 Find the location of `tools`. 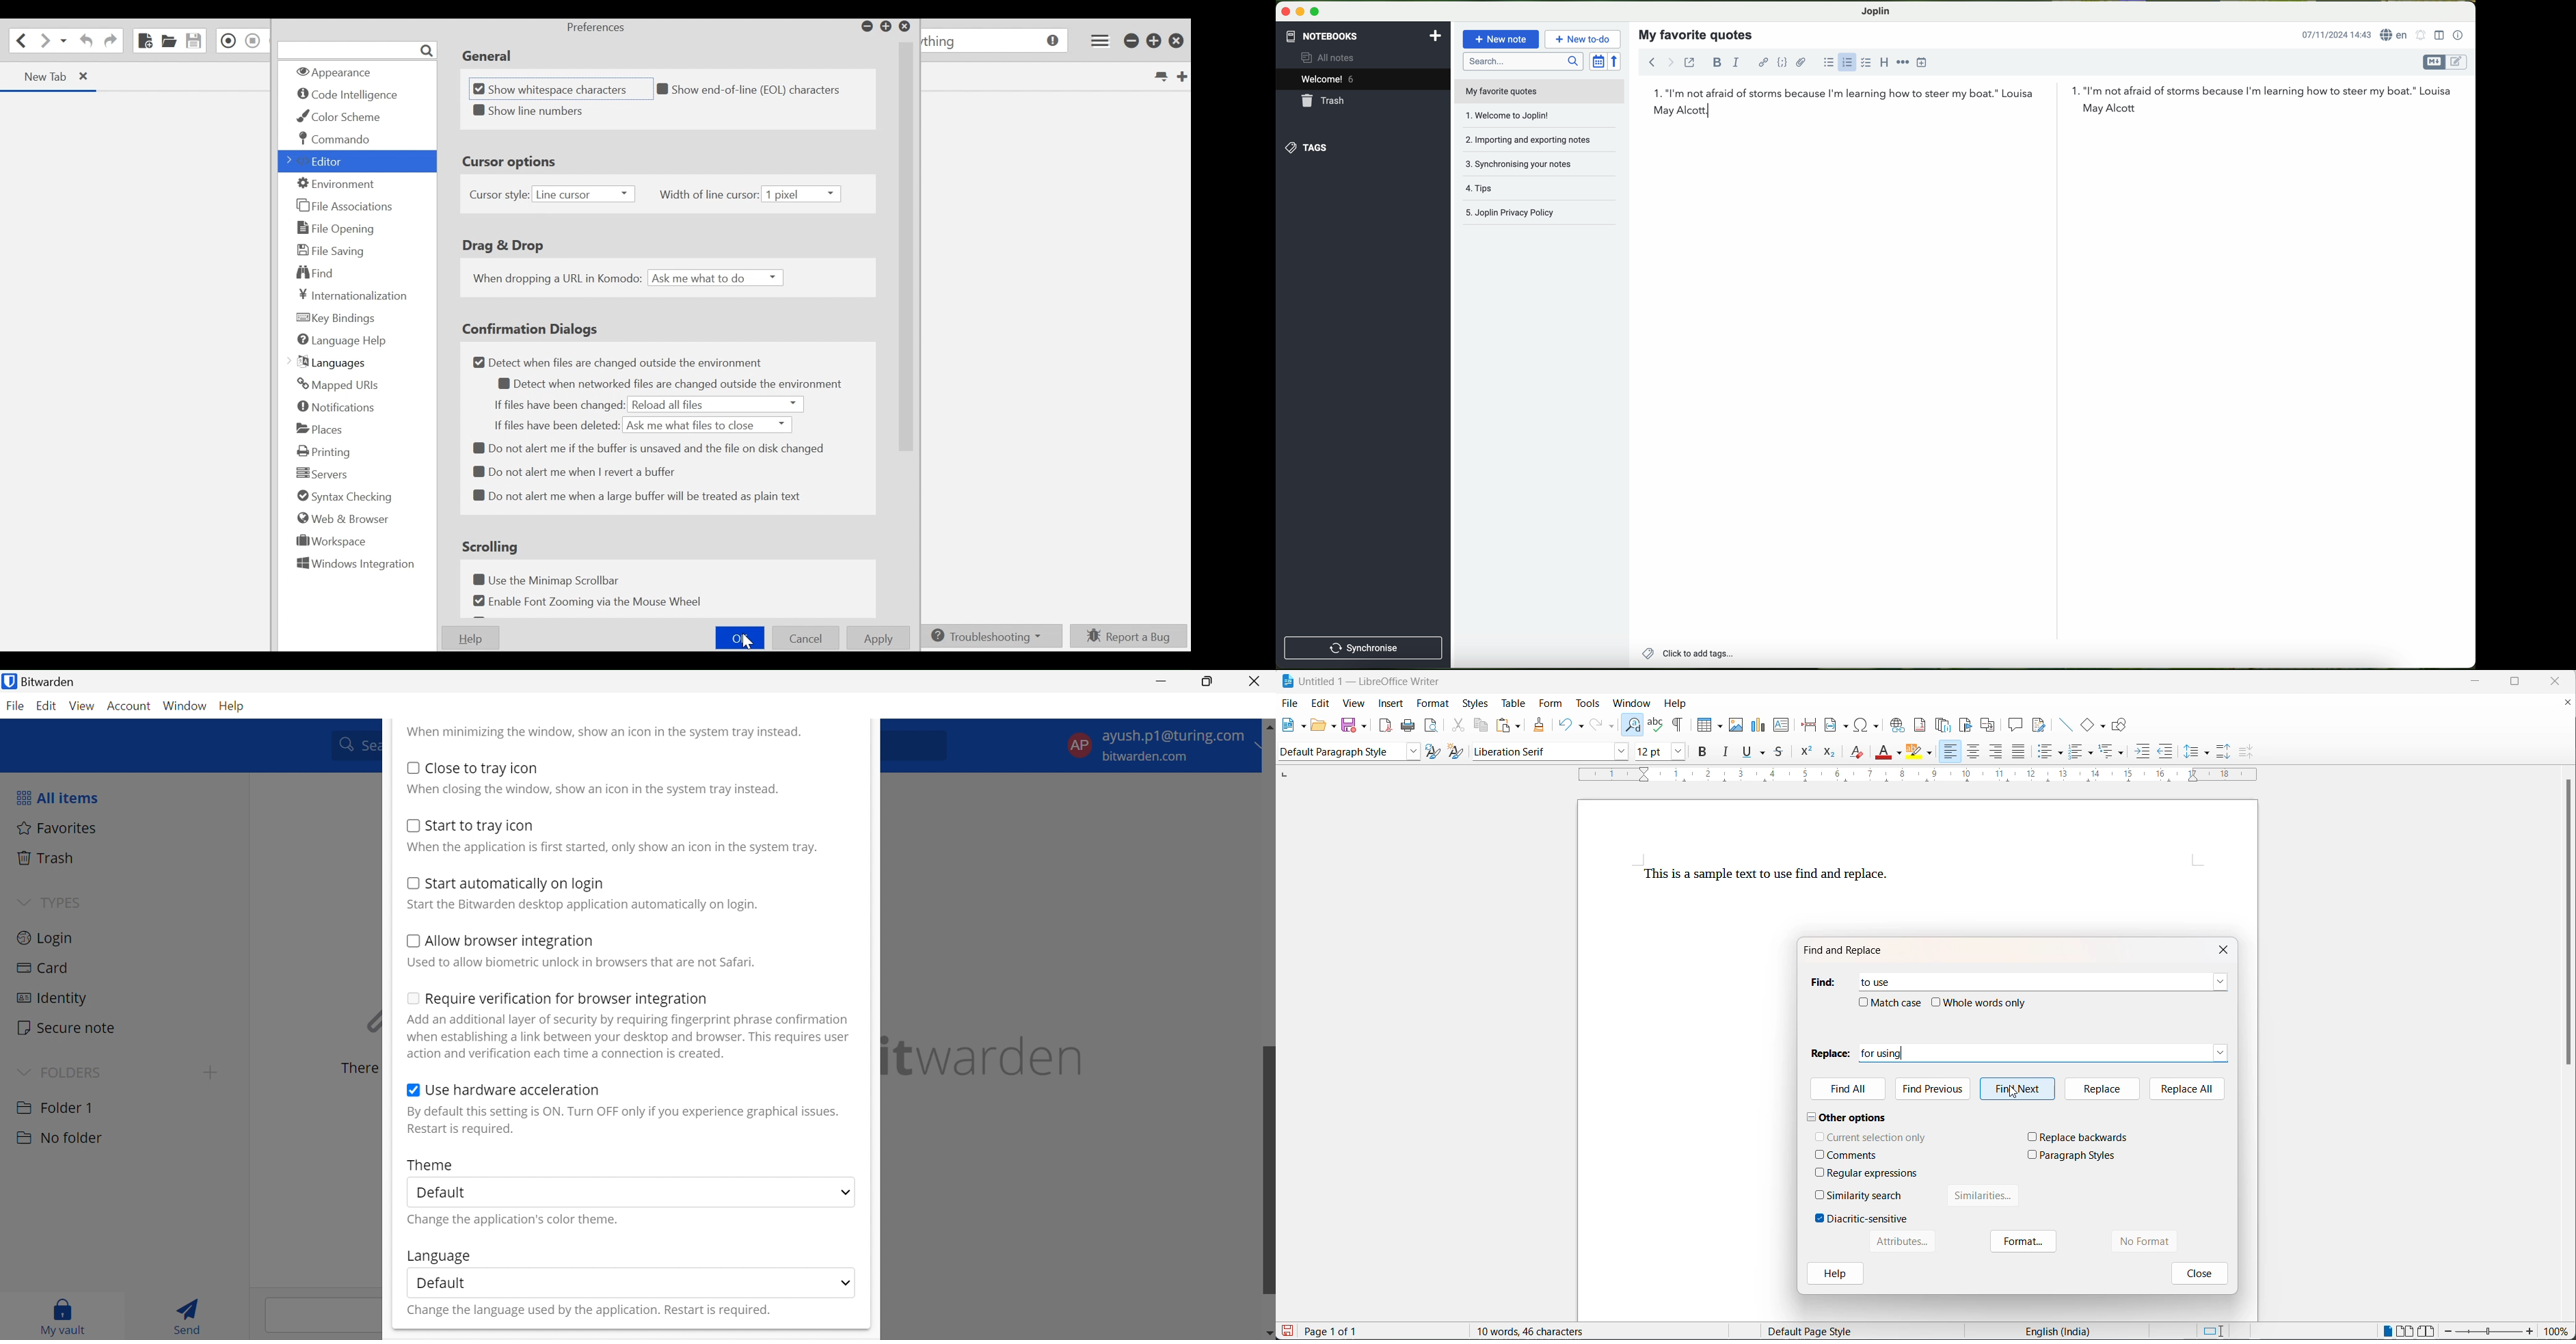

tools is located at coordinates (1590, 704).